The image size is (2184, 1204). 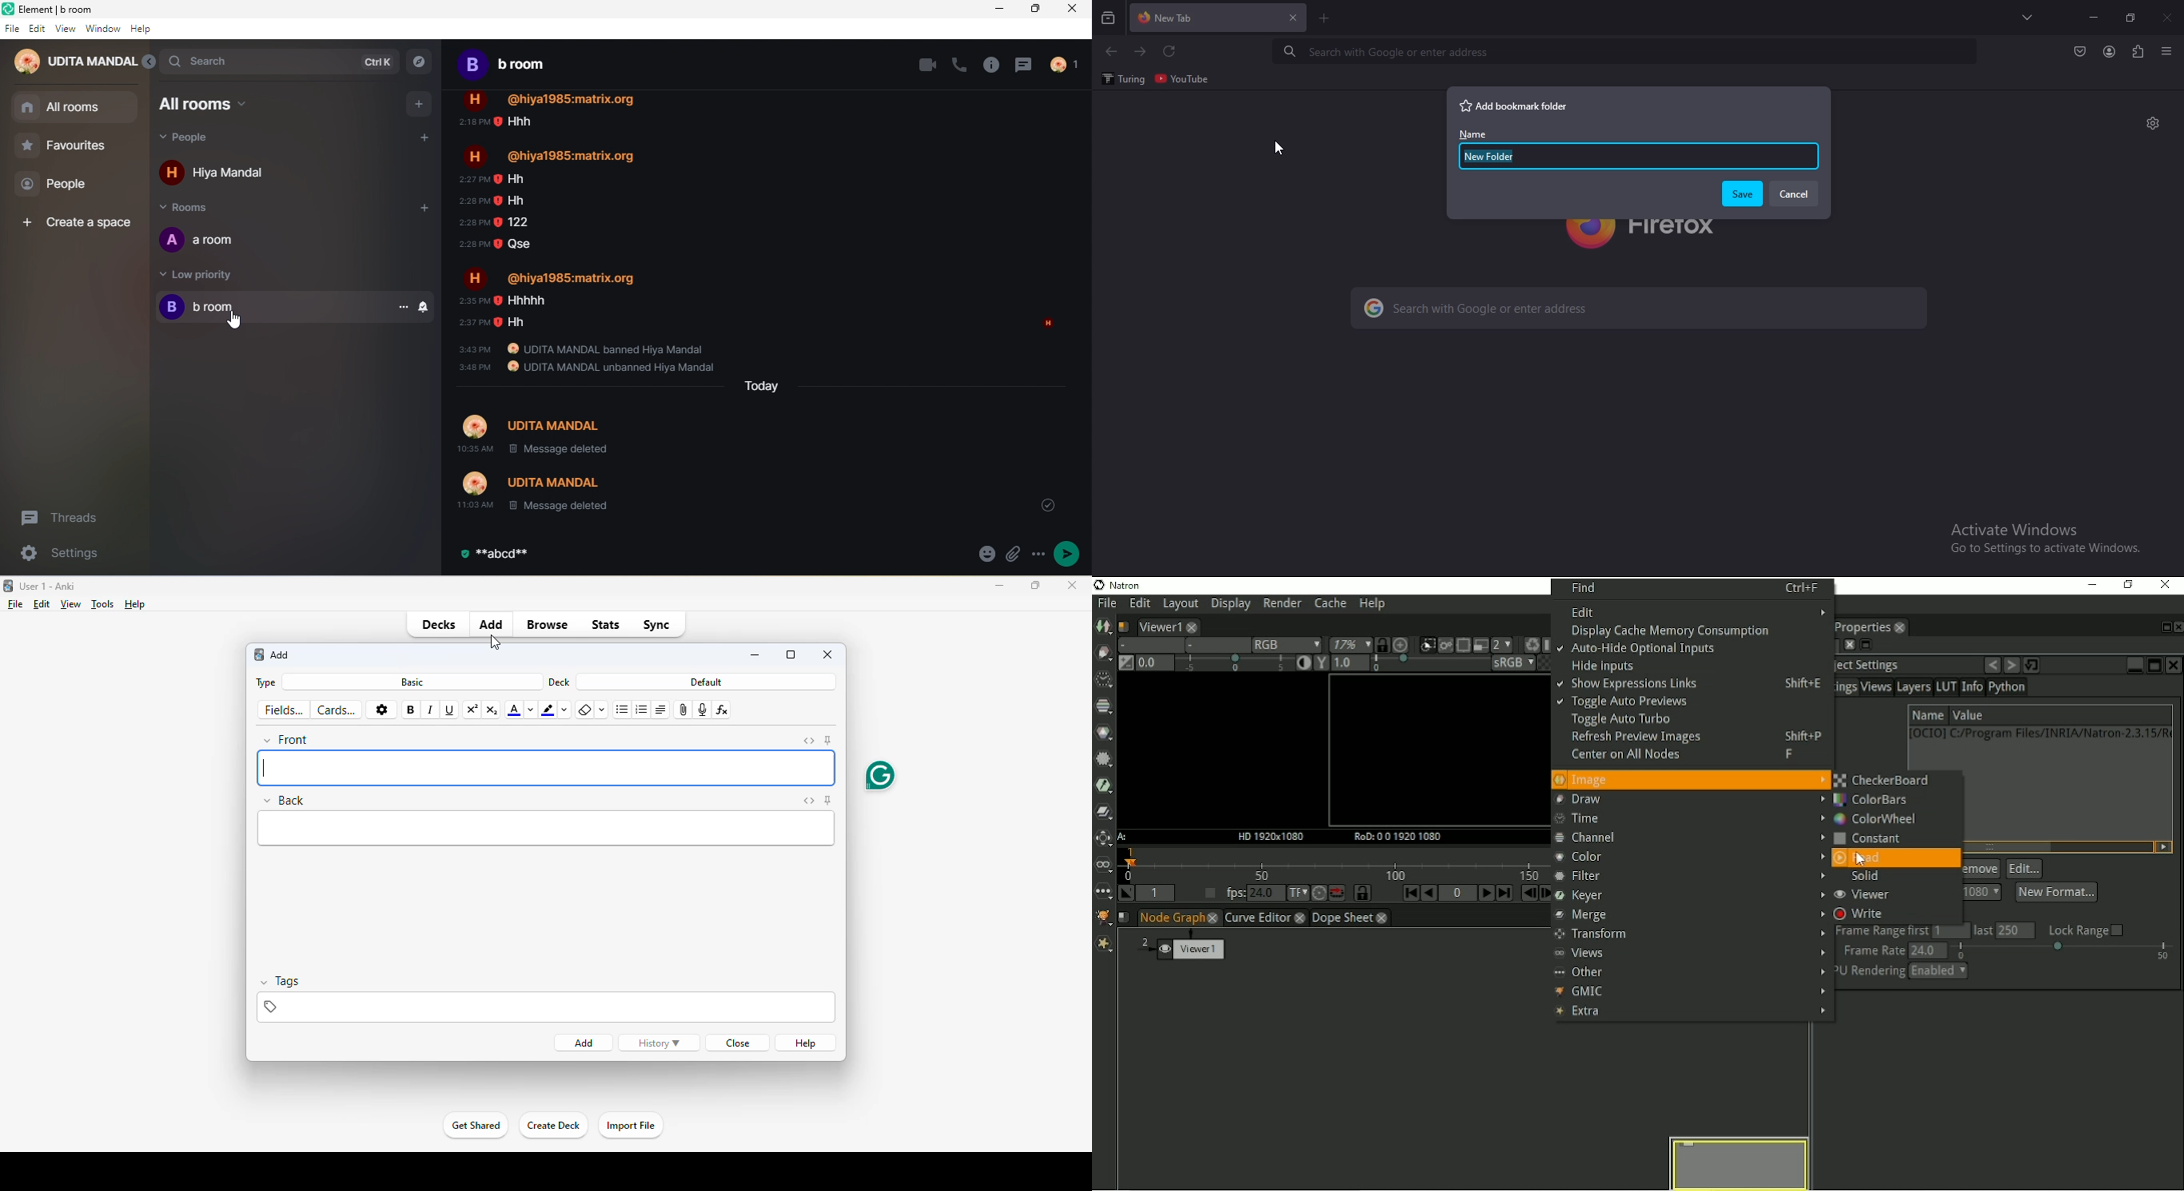 I want to click on option, so click(x=405, y=307).